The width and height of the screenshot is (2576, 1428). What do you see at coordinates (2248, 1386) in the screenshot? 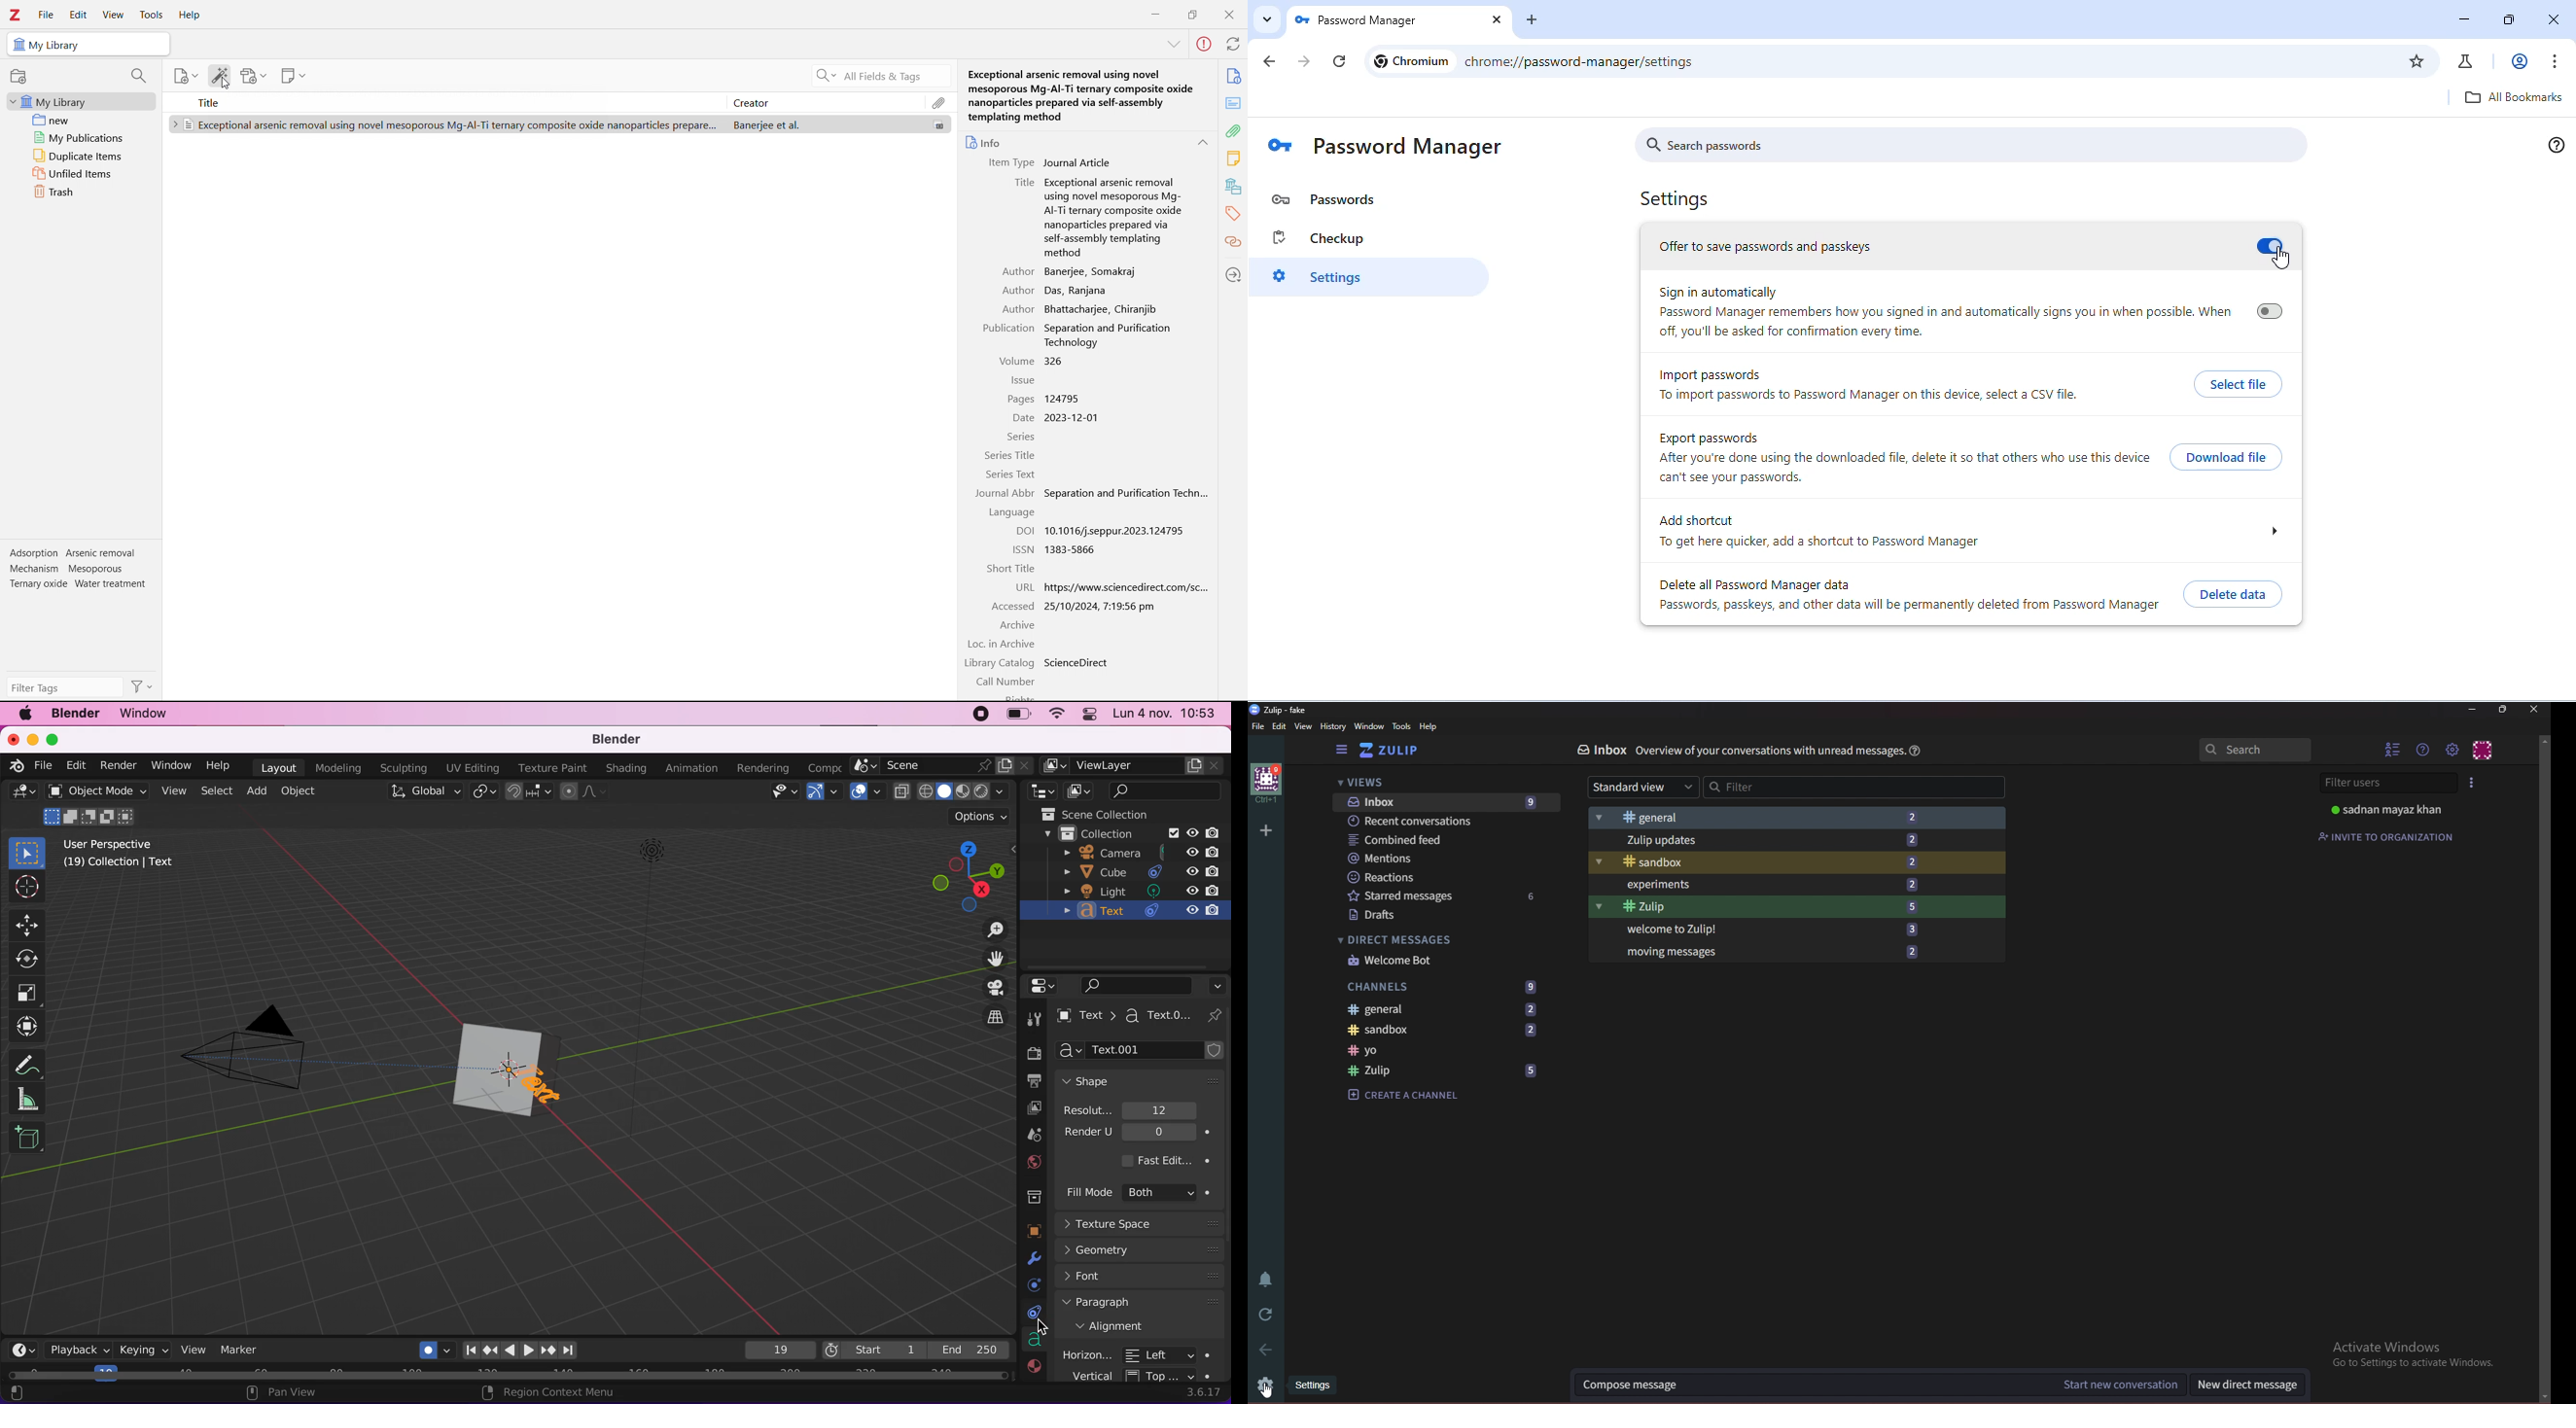
I see `New direct message` at bounding box center [2248, 1386].